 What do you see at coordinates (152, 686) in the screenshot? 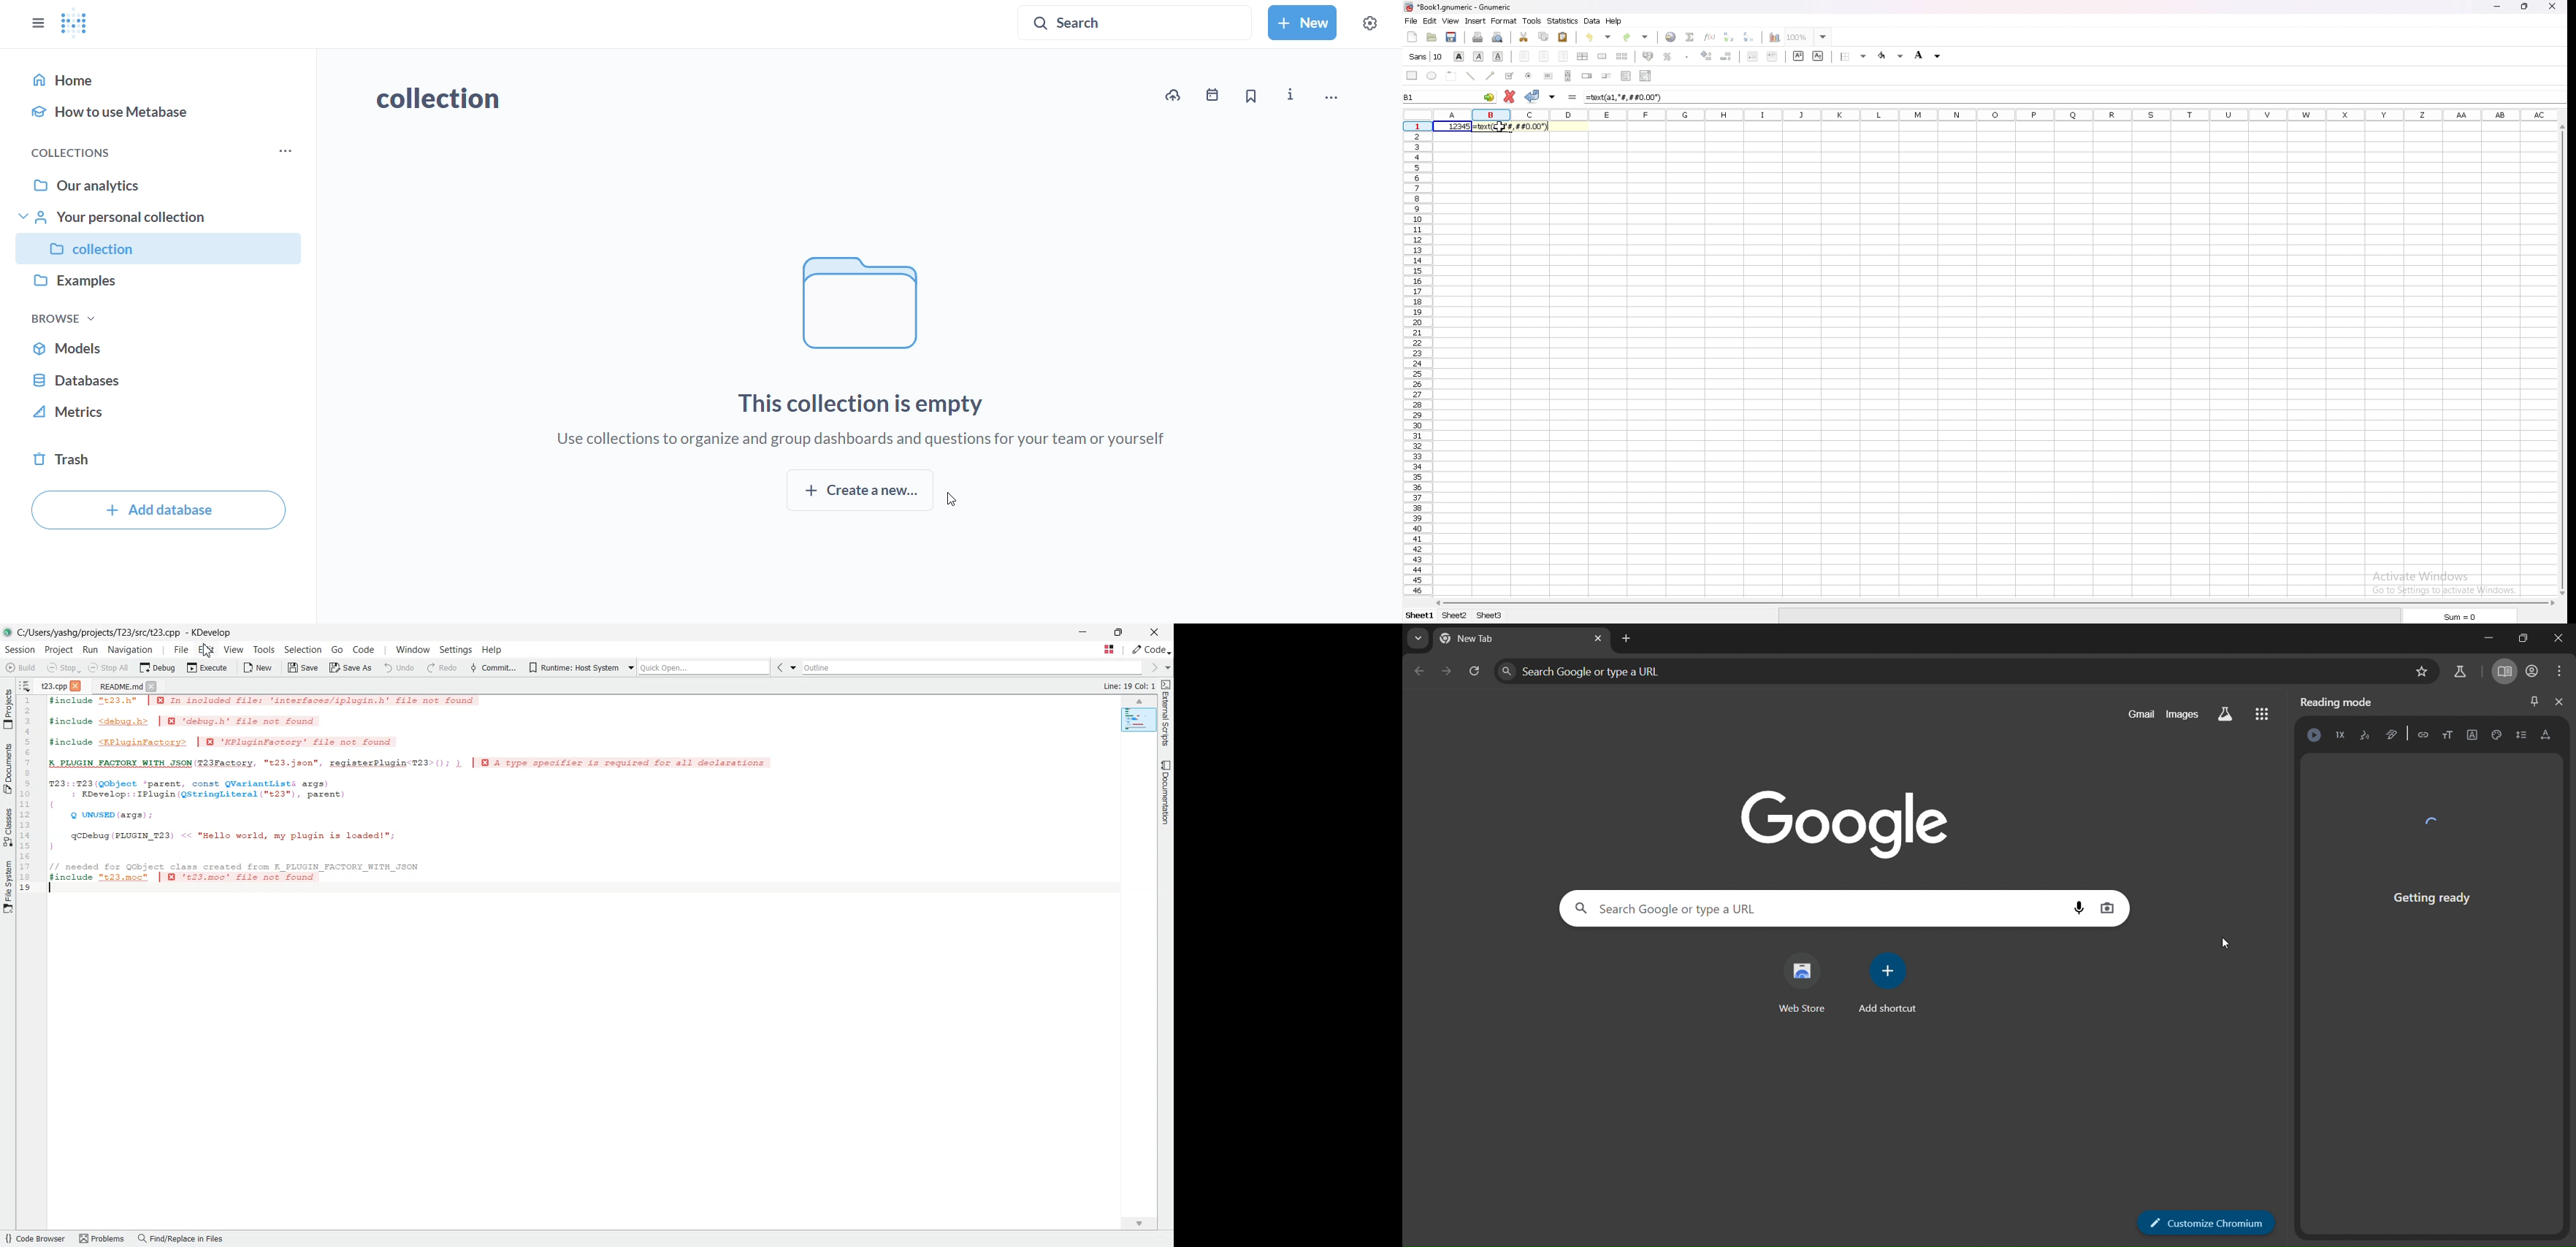
I see `Close` at bounding box center [152, 686].